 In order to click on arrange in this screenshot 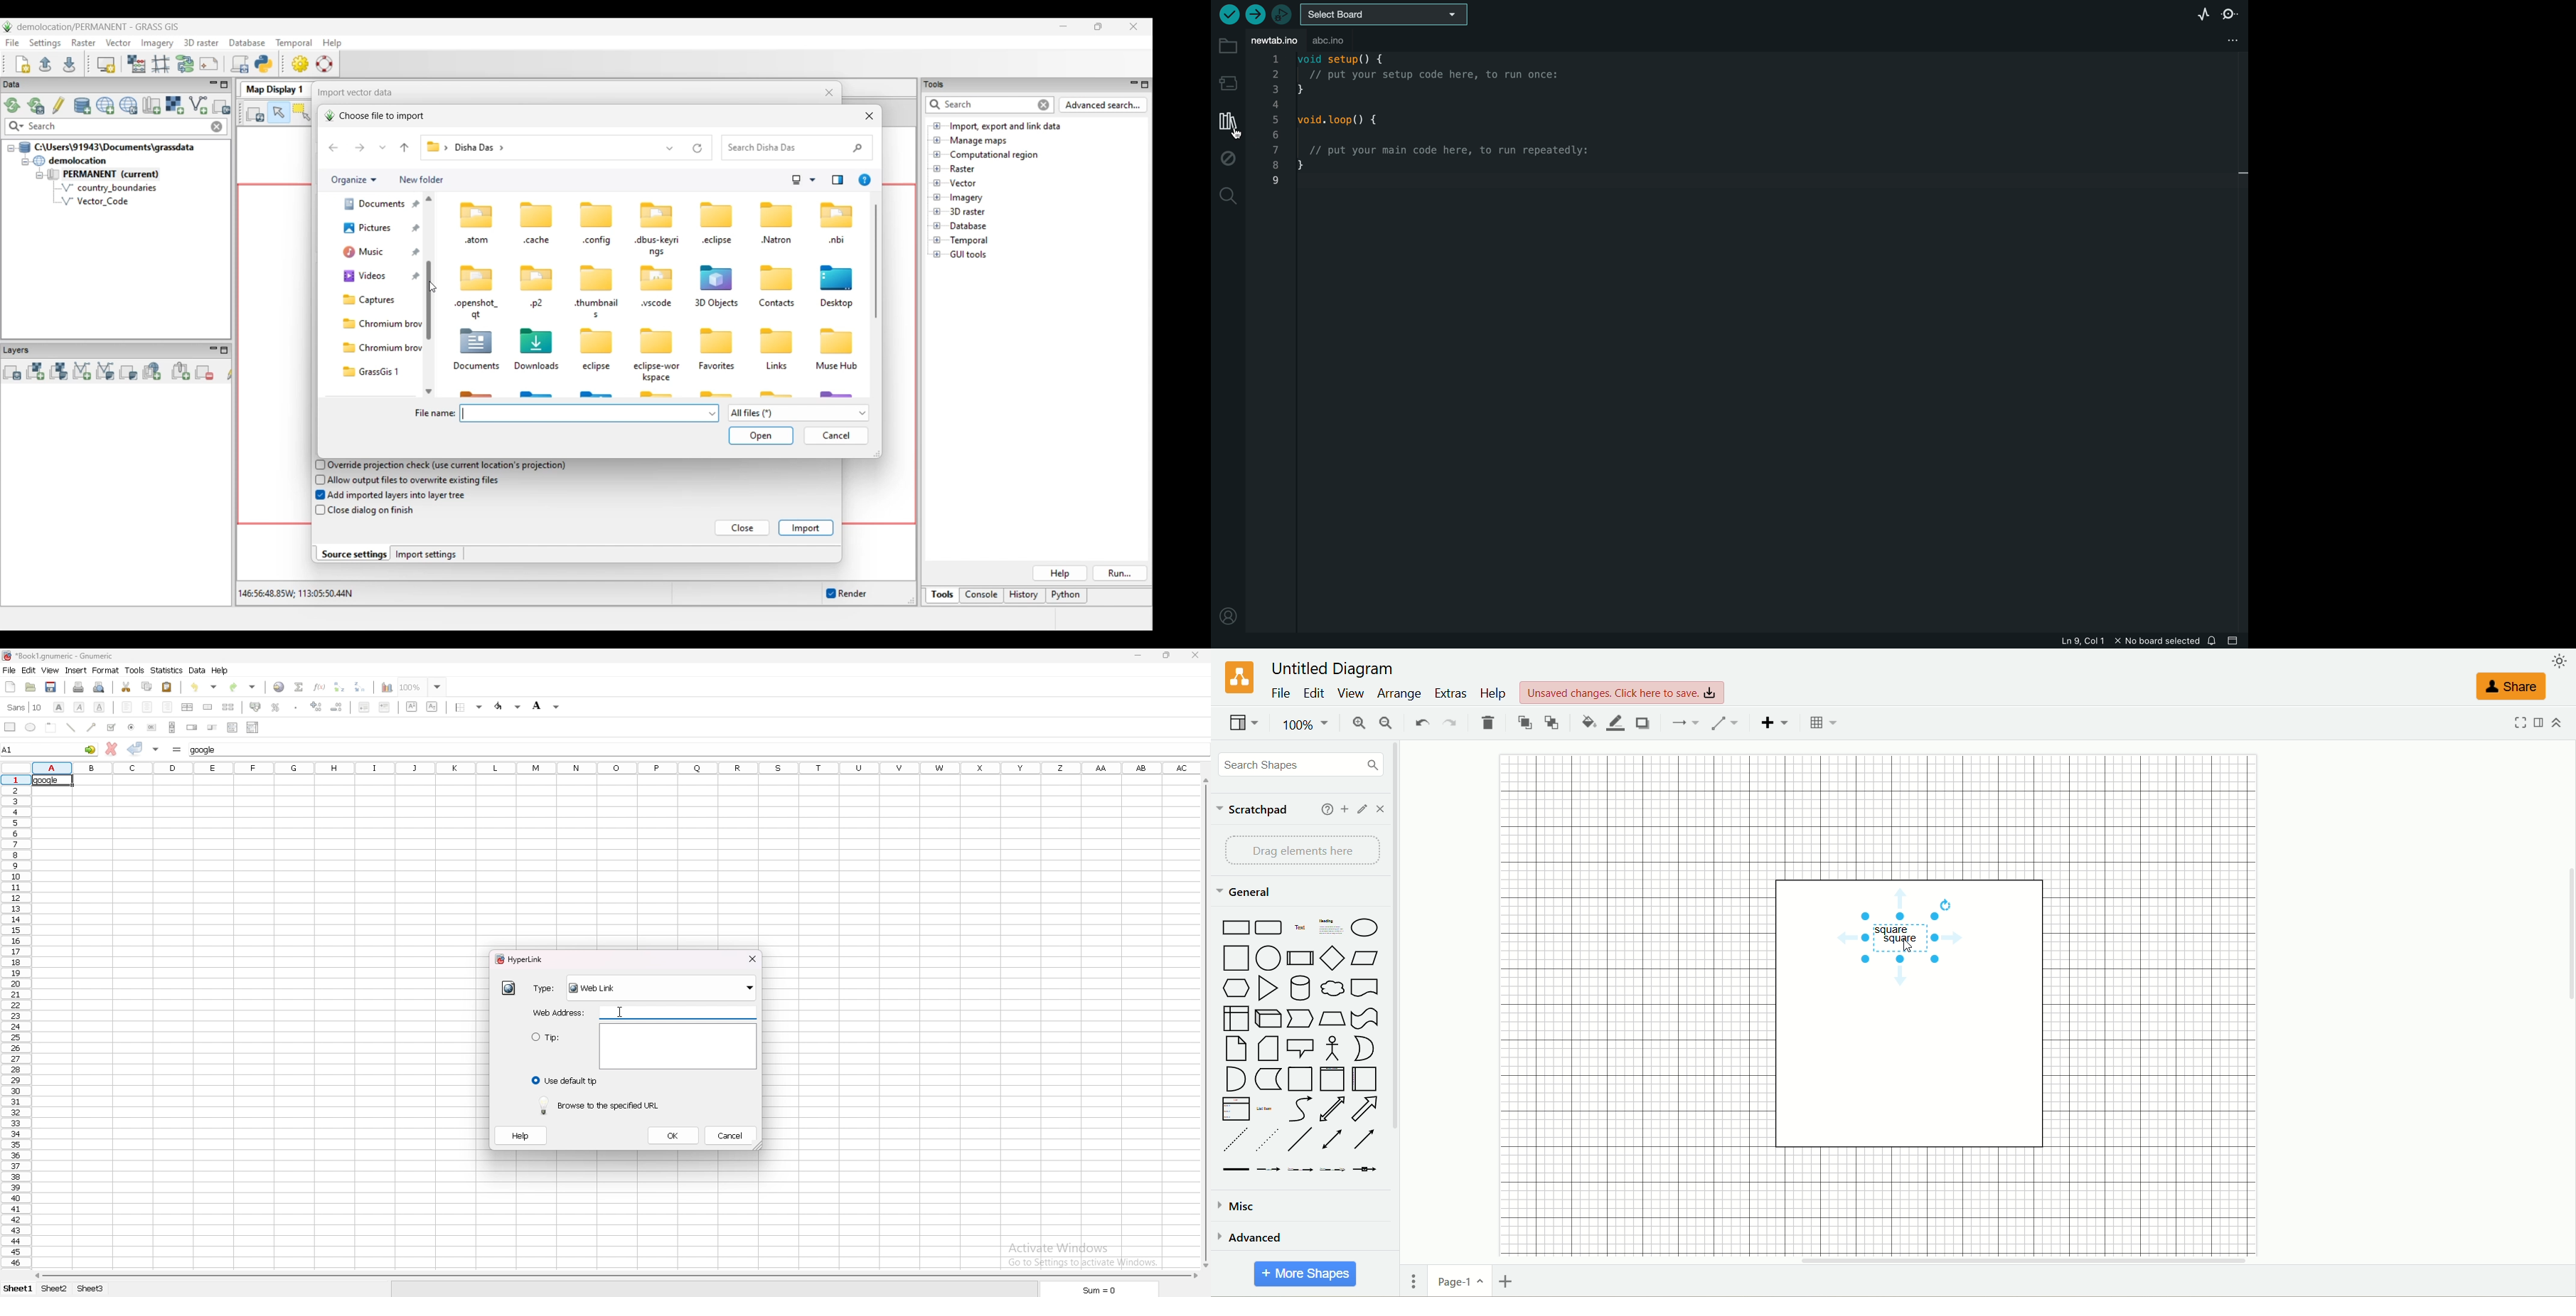, I will do `click(1398, 694)`.